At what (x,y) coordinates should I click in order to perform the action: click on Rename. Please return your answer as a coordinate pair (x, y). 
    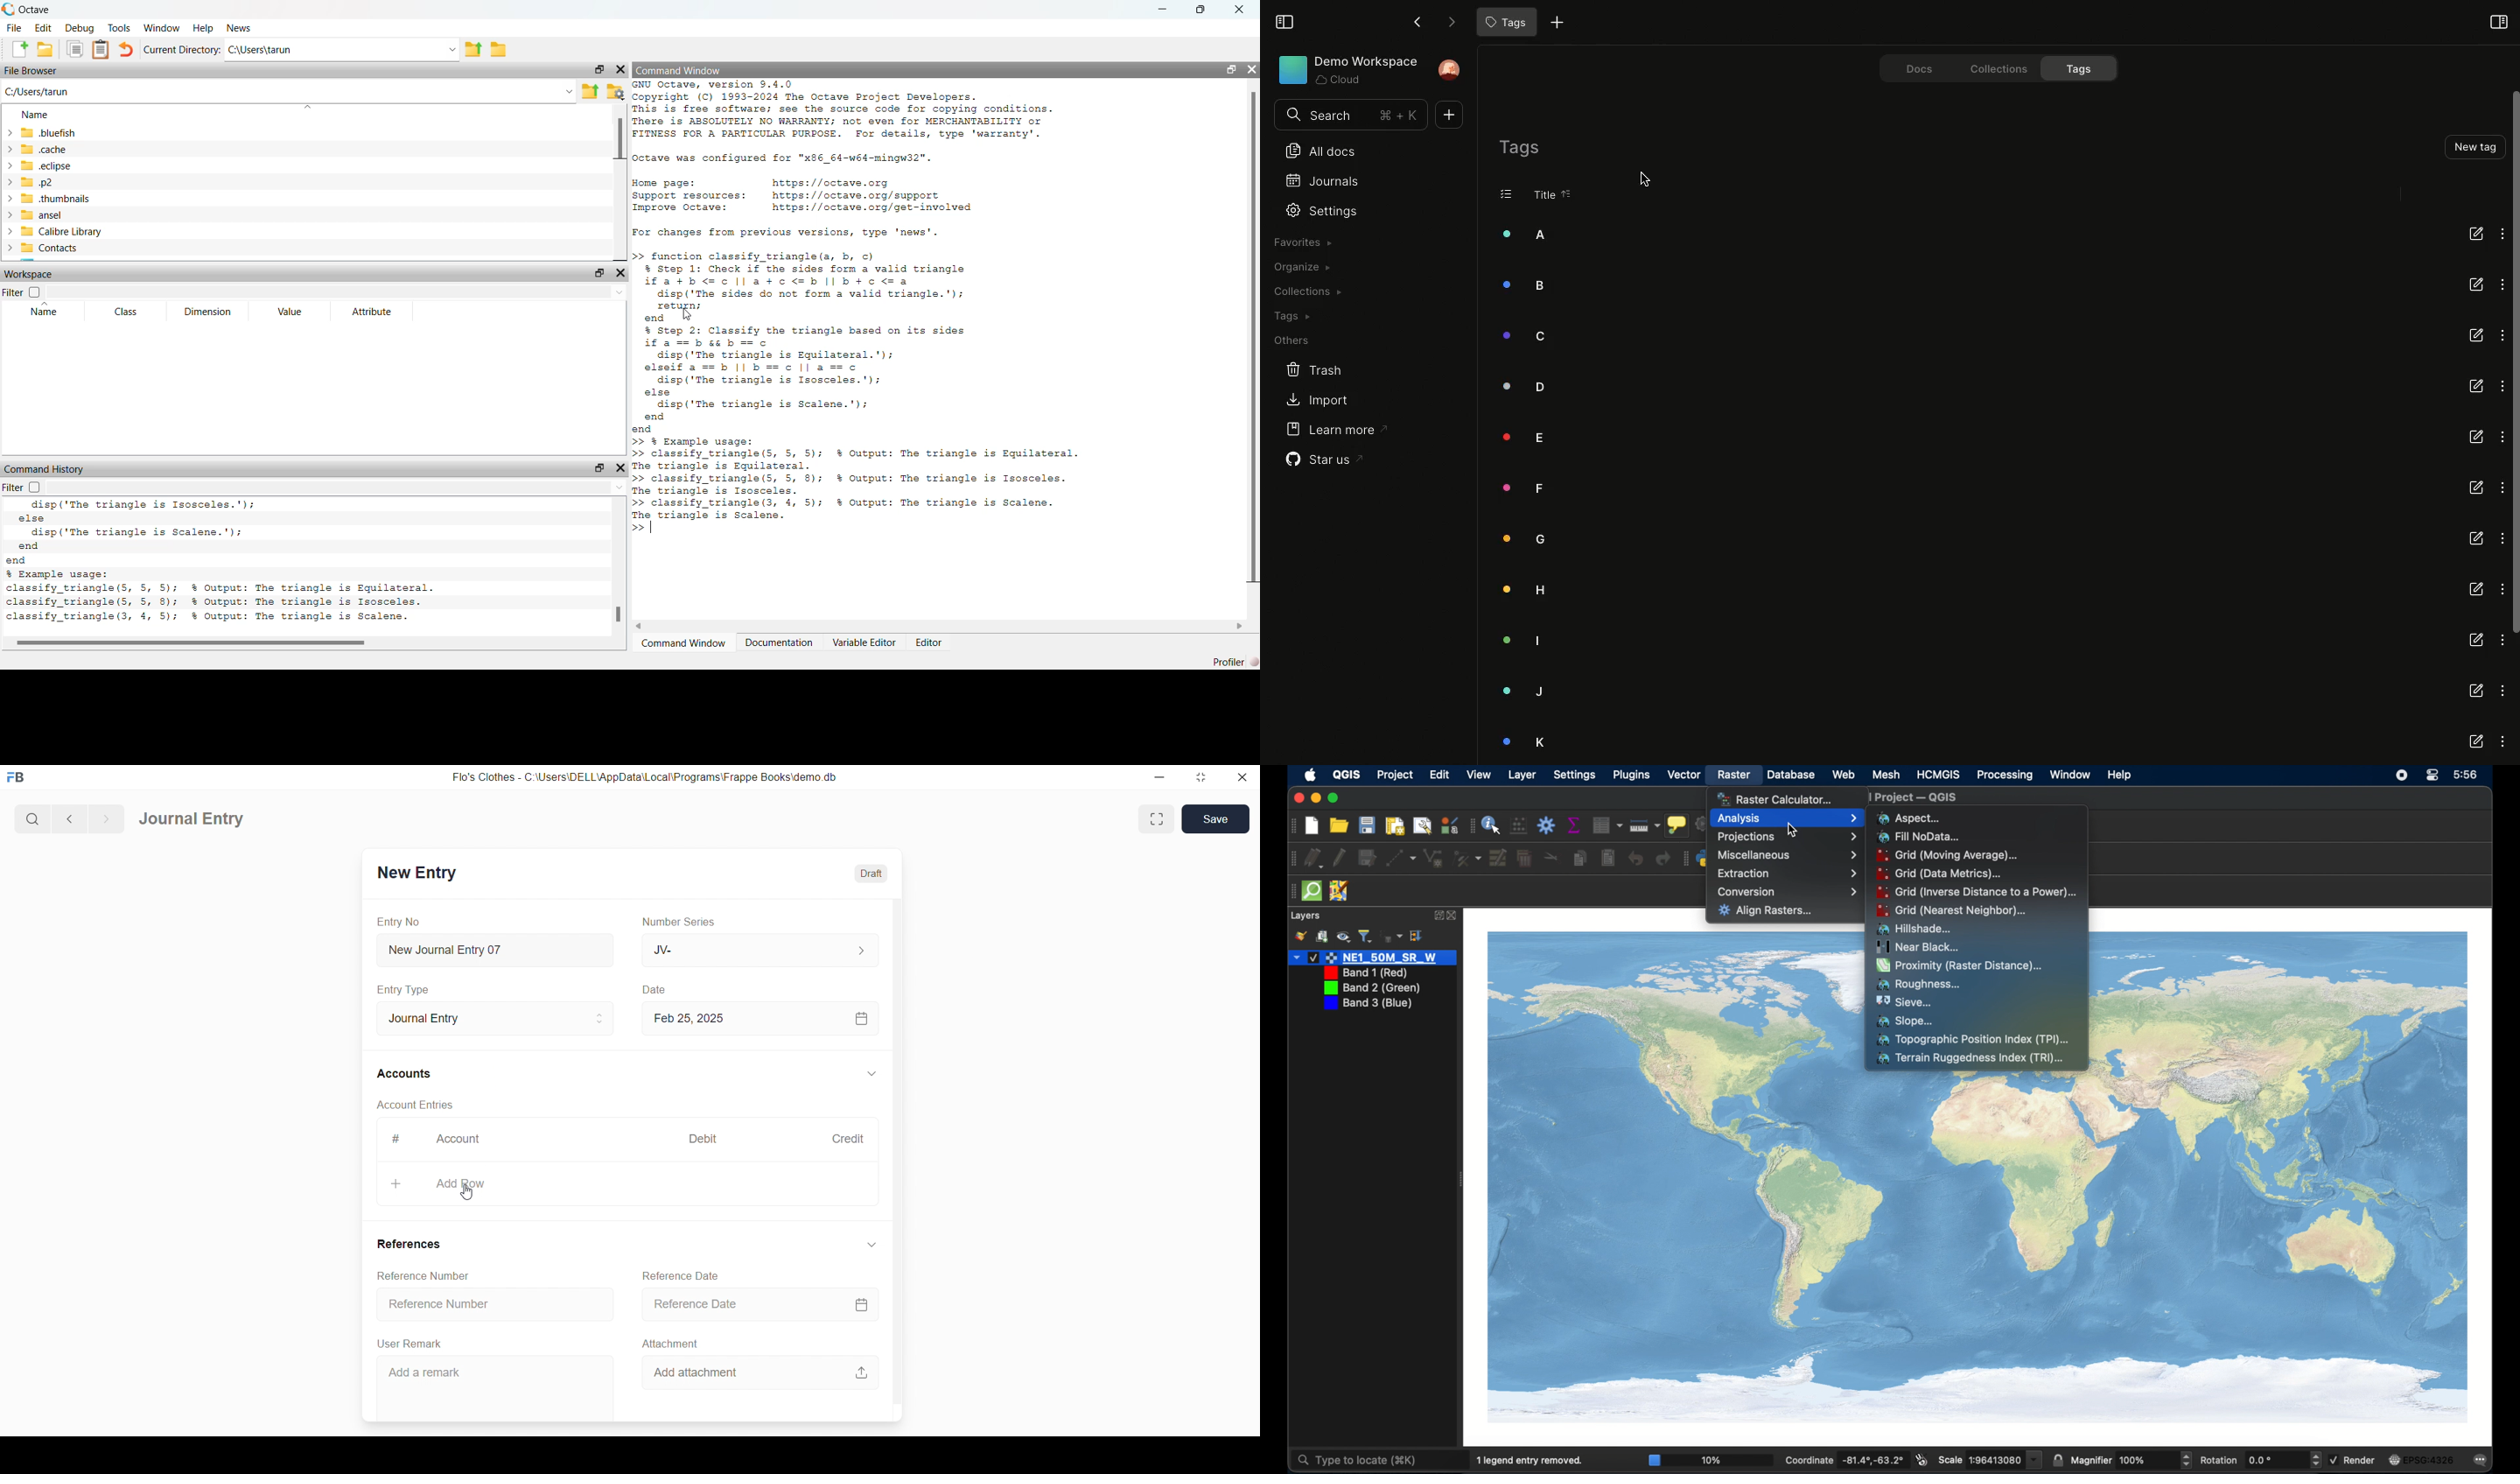
    Looking at the image, I should click on (2475, 232).